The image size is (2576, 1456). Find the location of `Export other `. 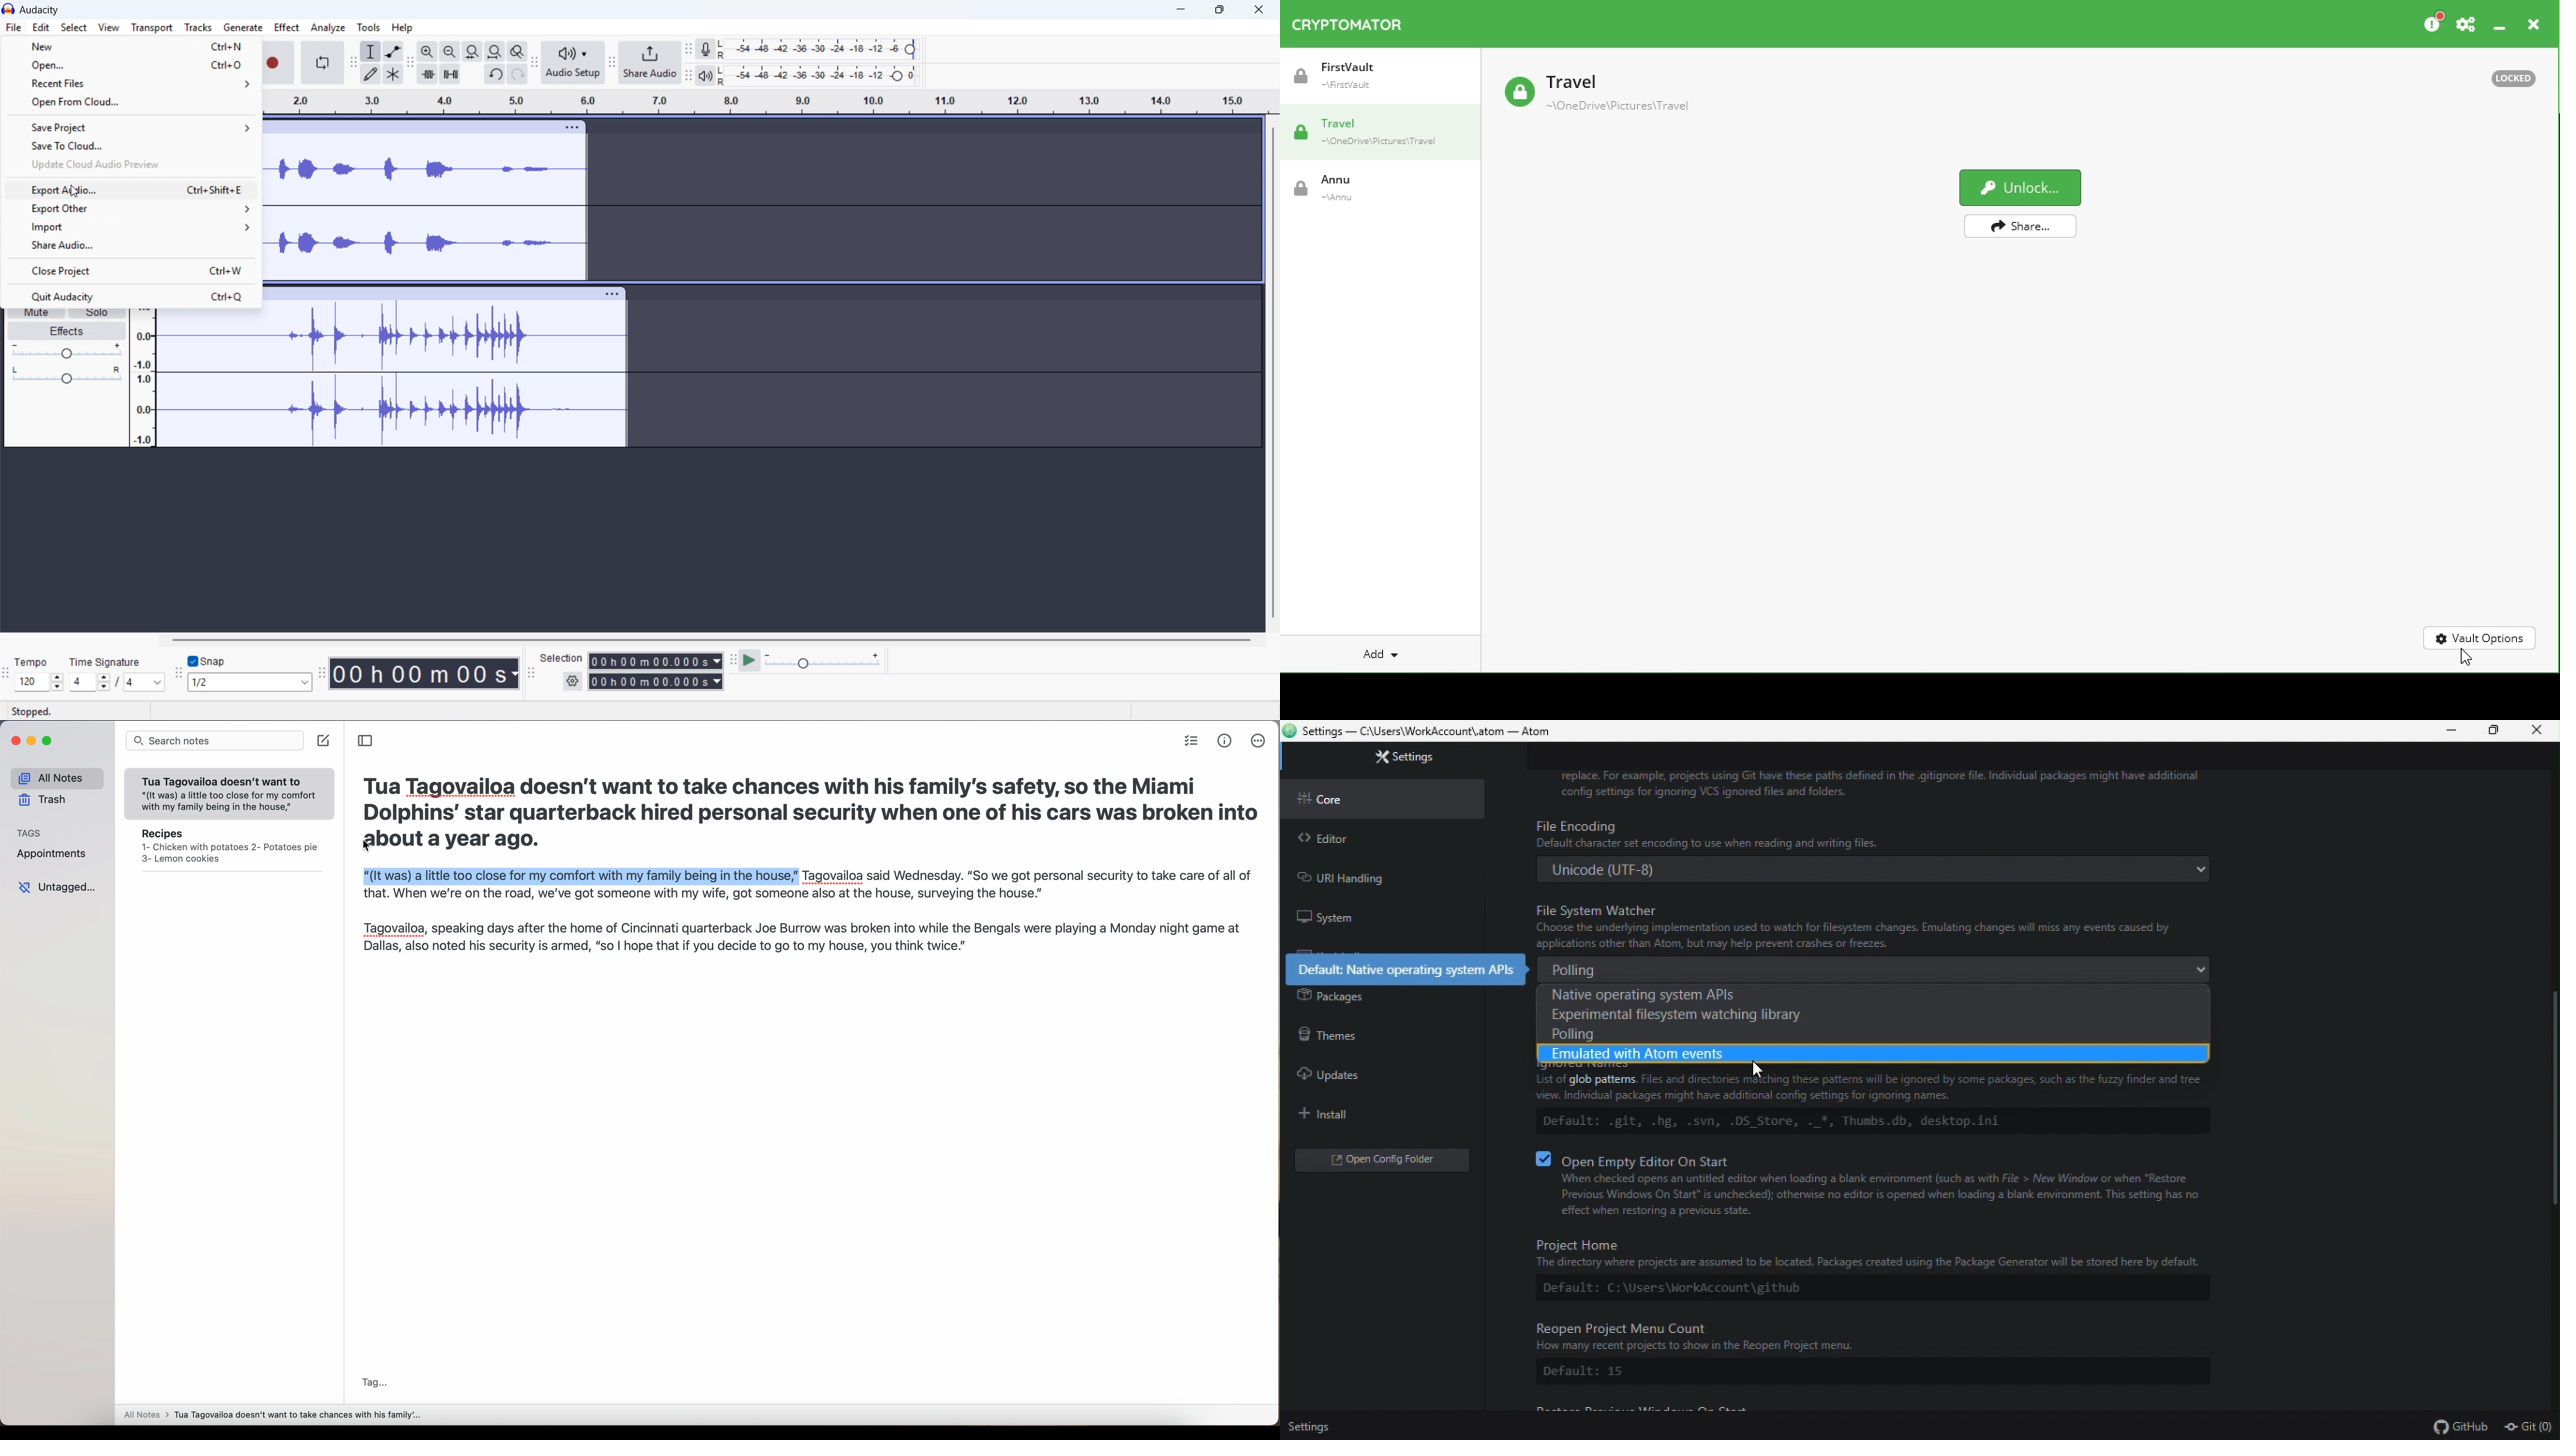

Export other  is located at coordinates (130, 209).